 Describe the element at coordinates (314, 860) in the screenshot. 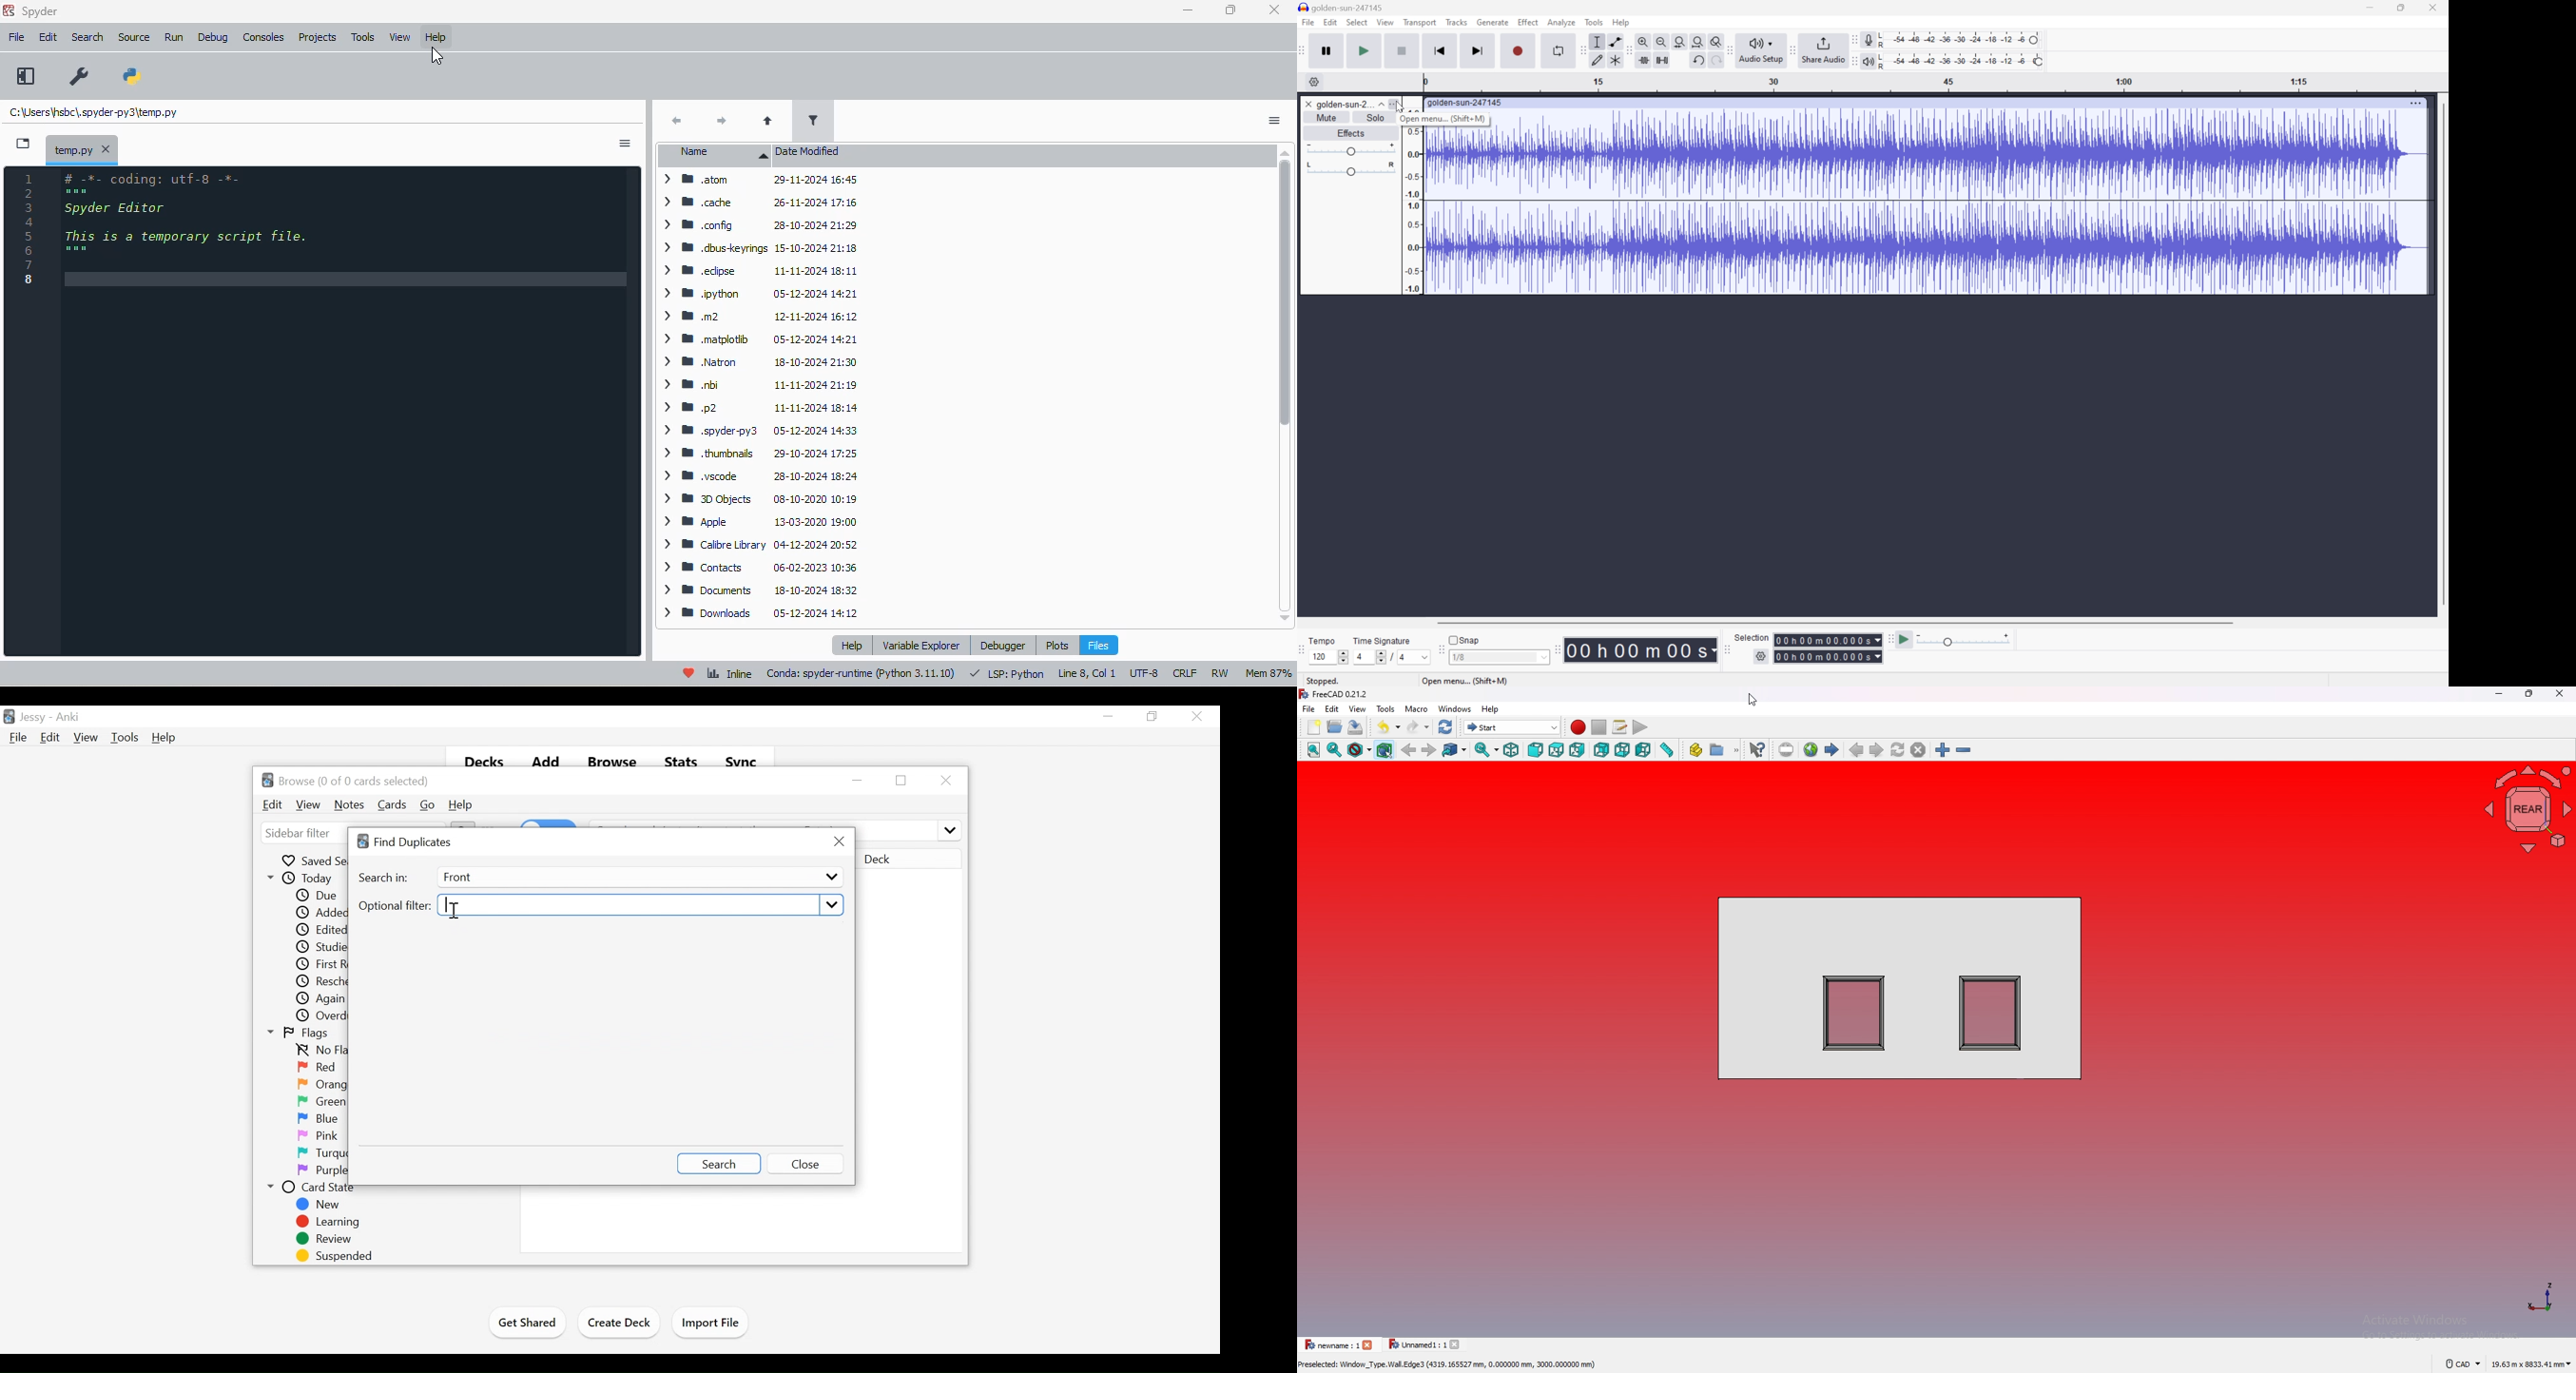

I see `Saved Searches` at that location.